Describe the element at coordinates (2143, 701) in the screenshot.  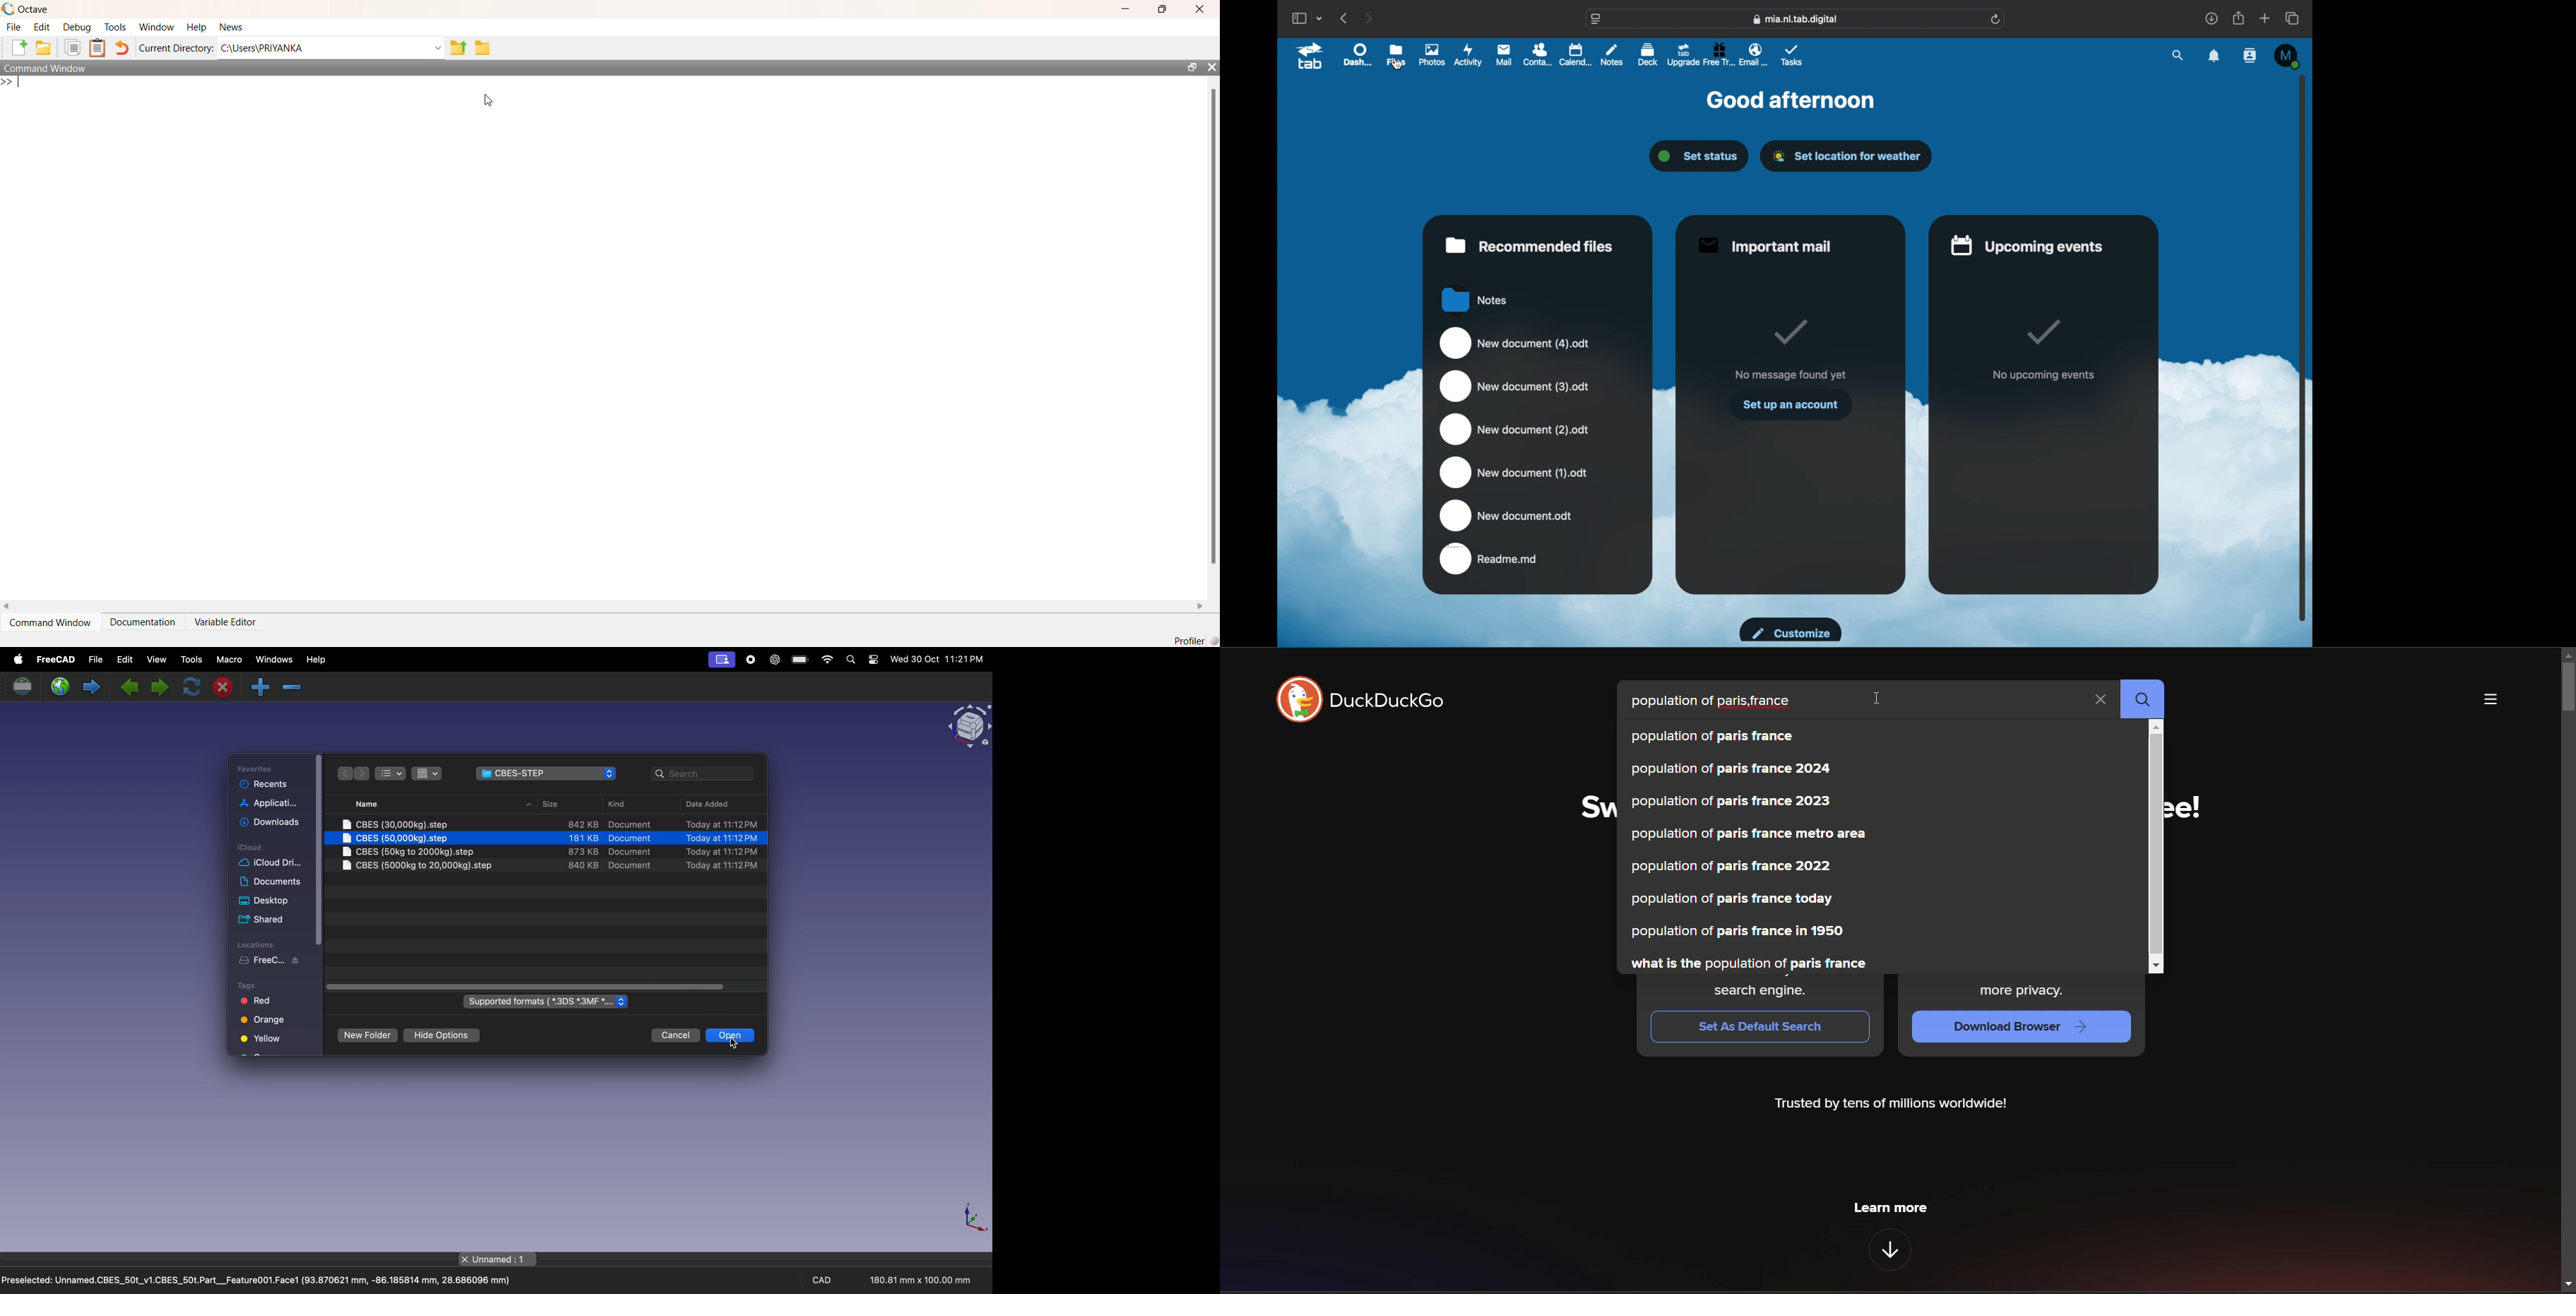
I see `search button` at that location.